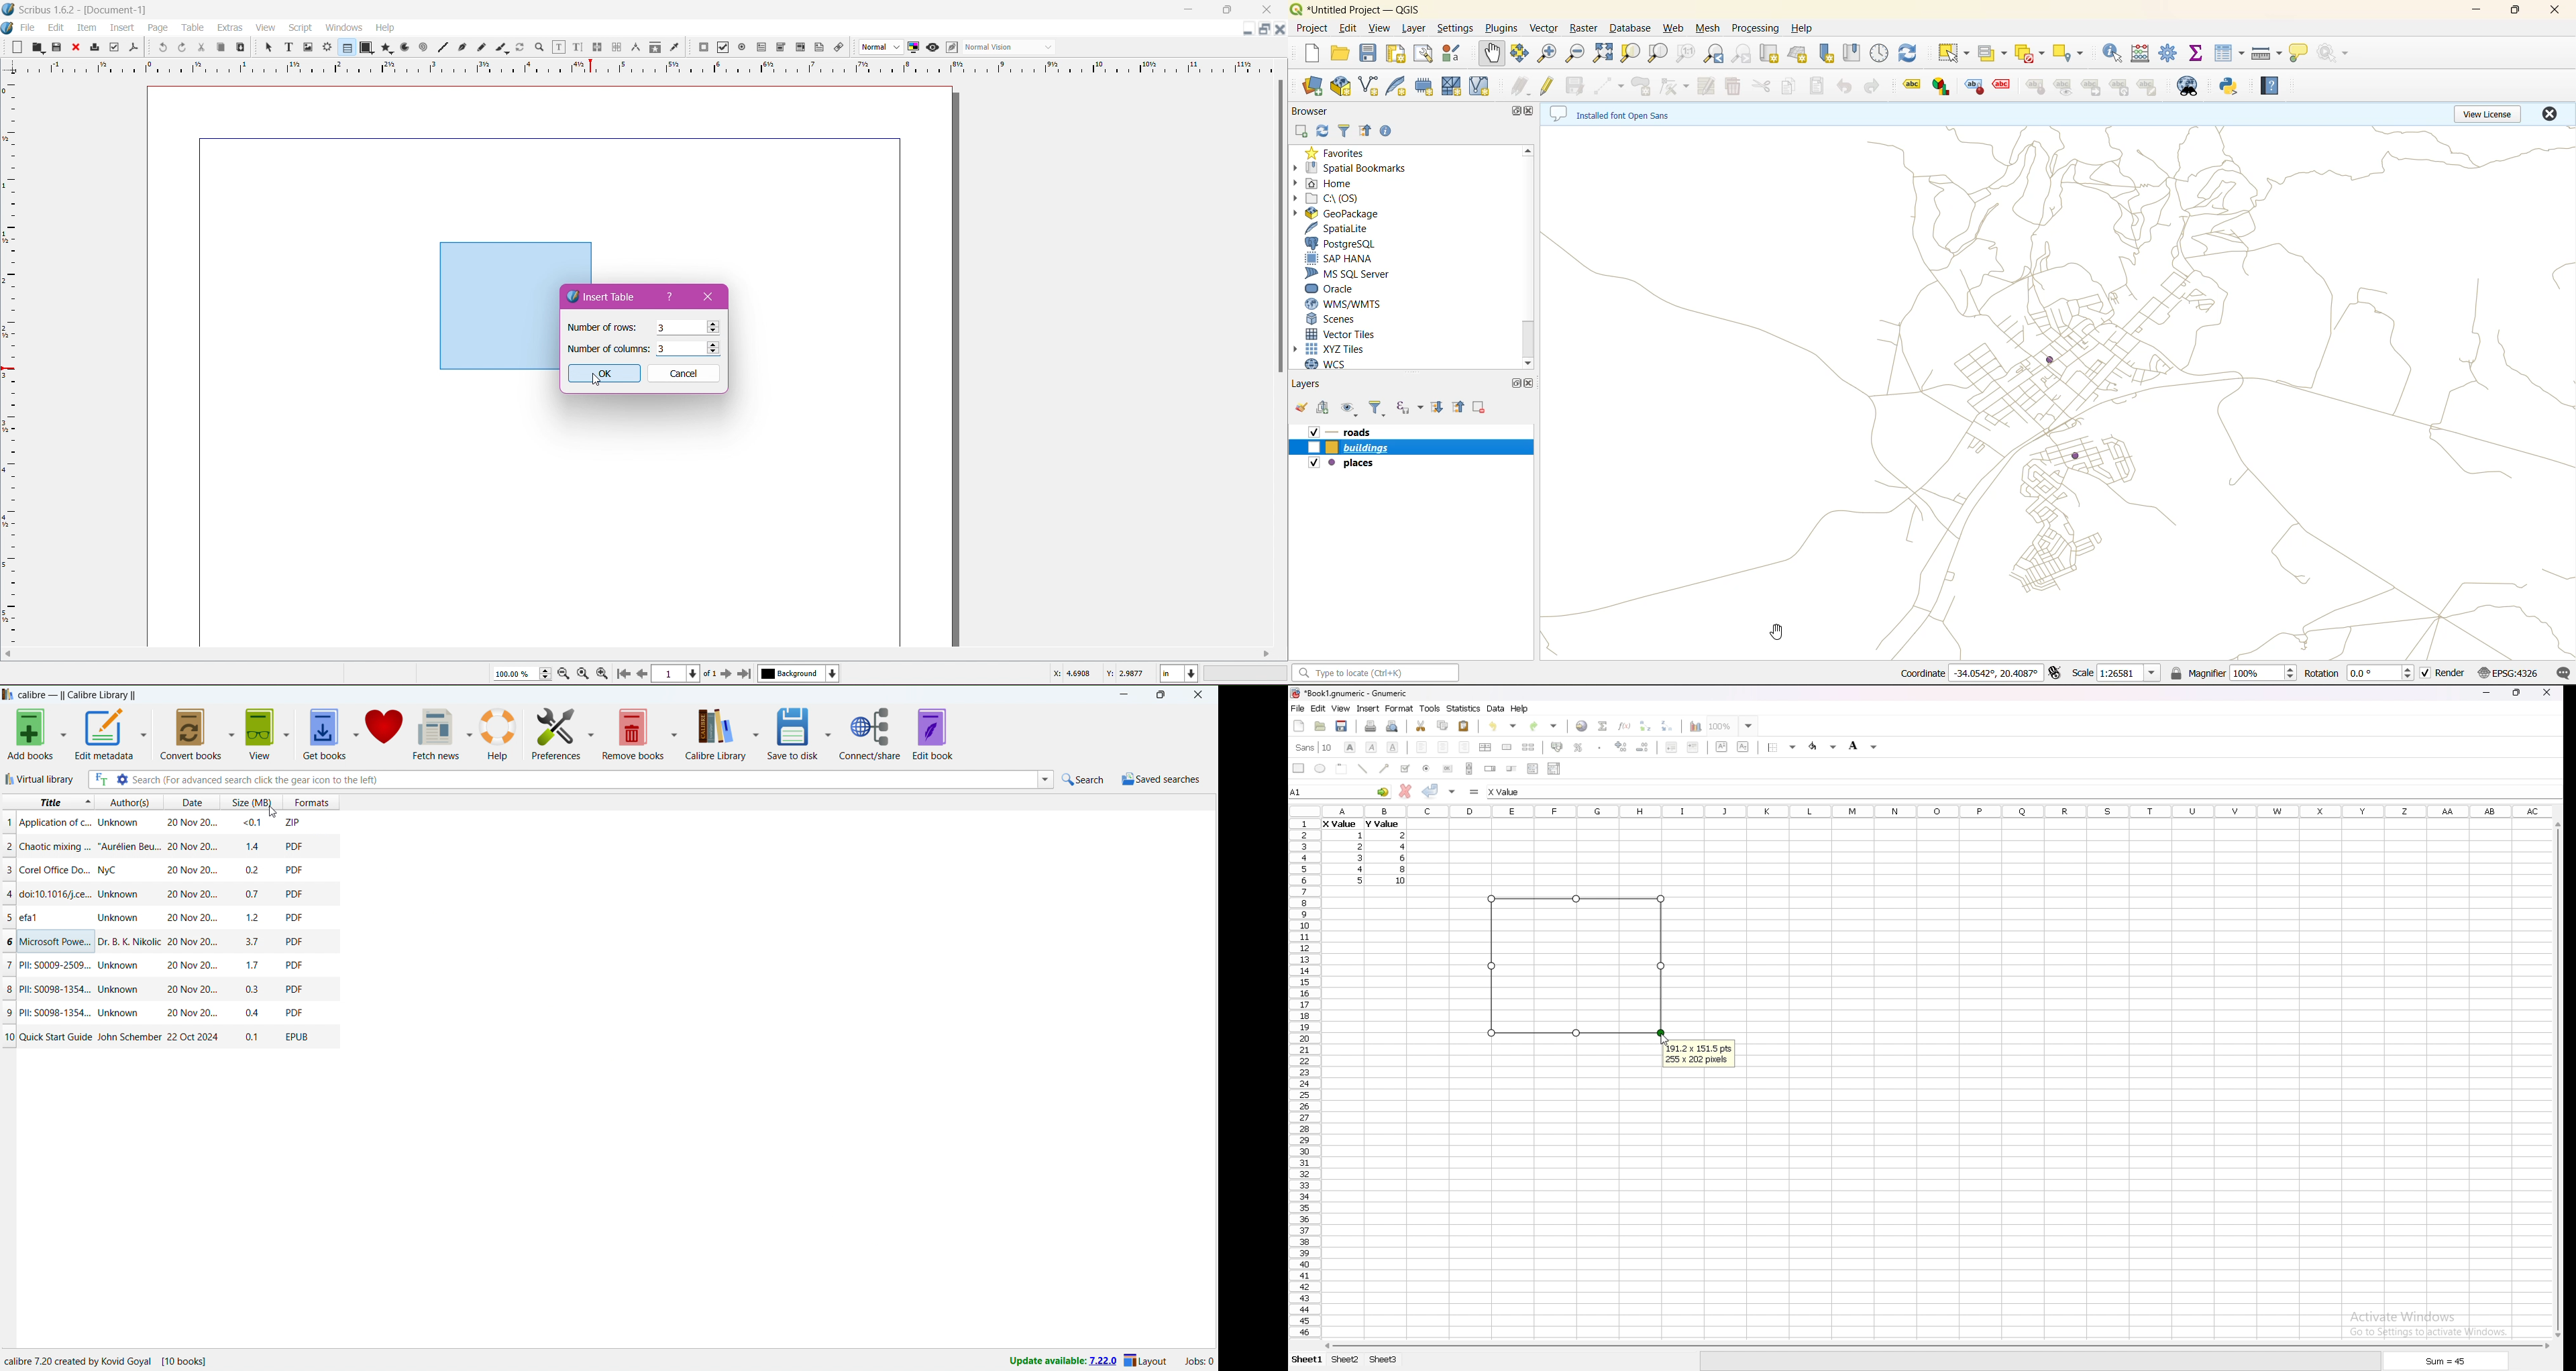  Describe the element at coordinates (522, 674) in the screenshot. I see `100.00 %` at that location.